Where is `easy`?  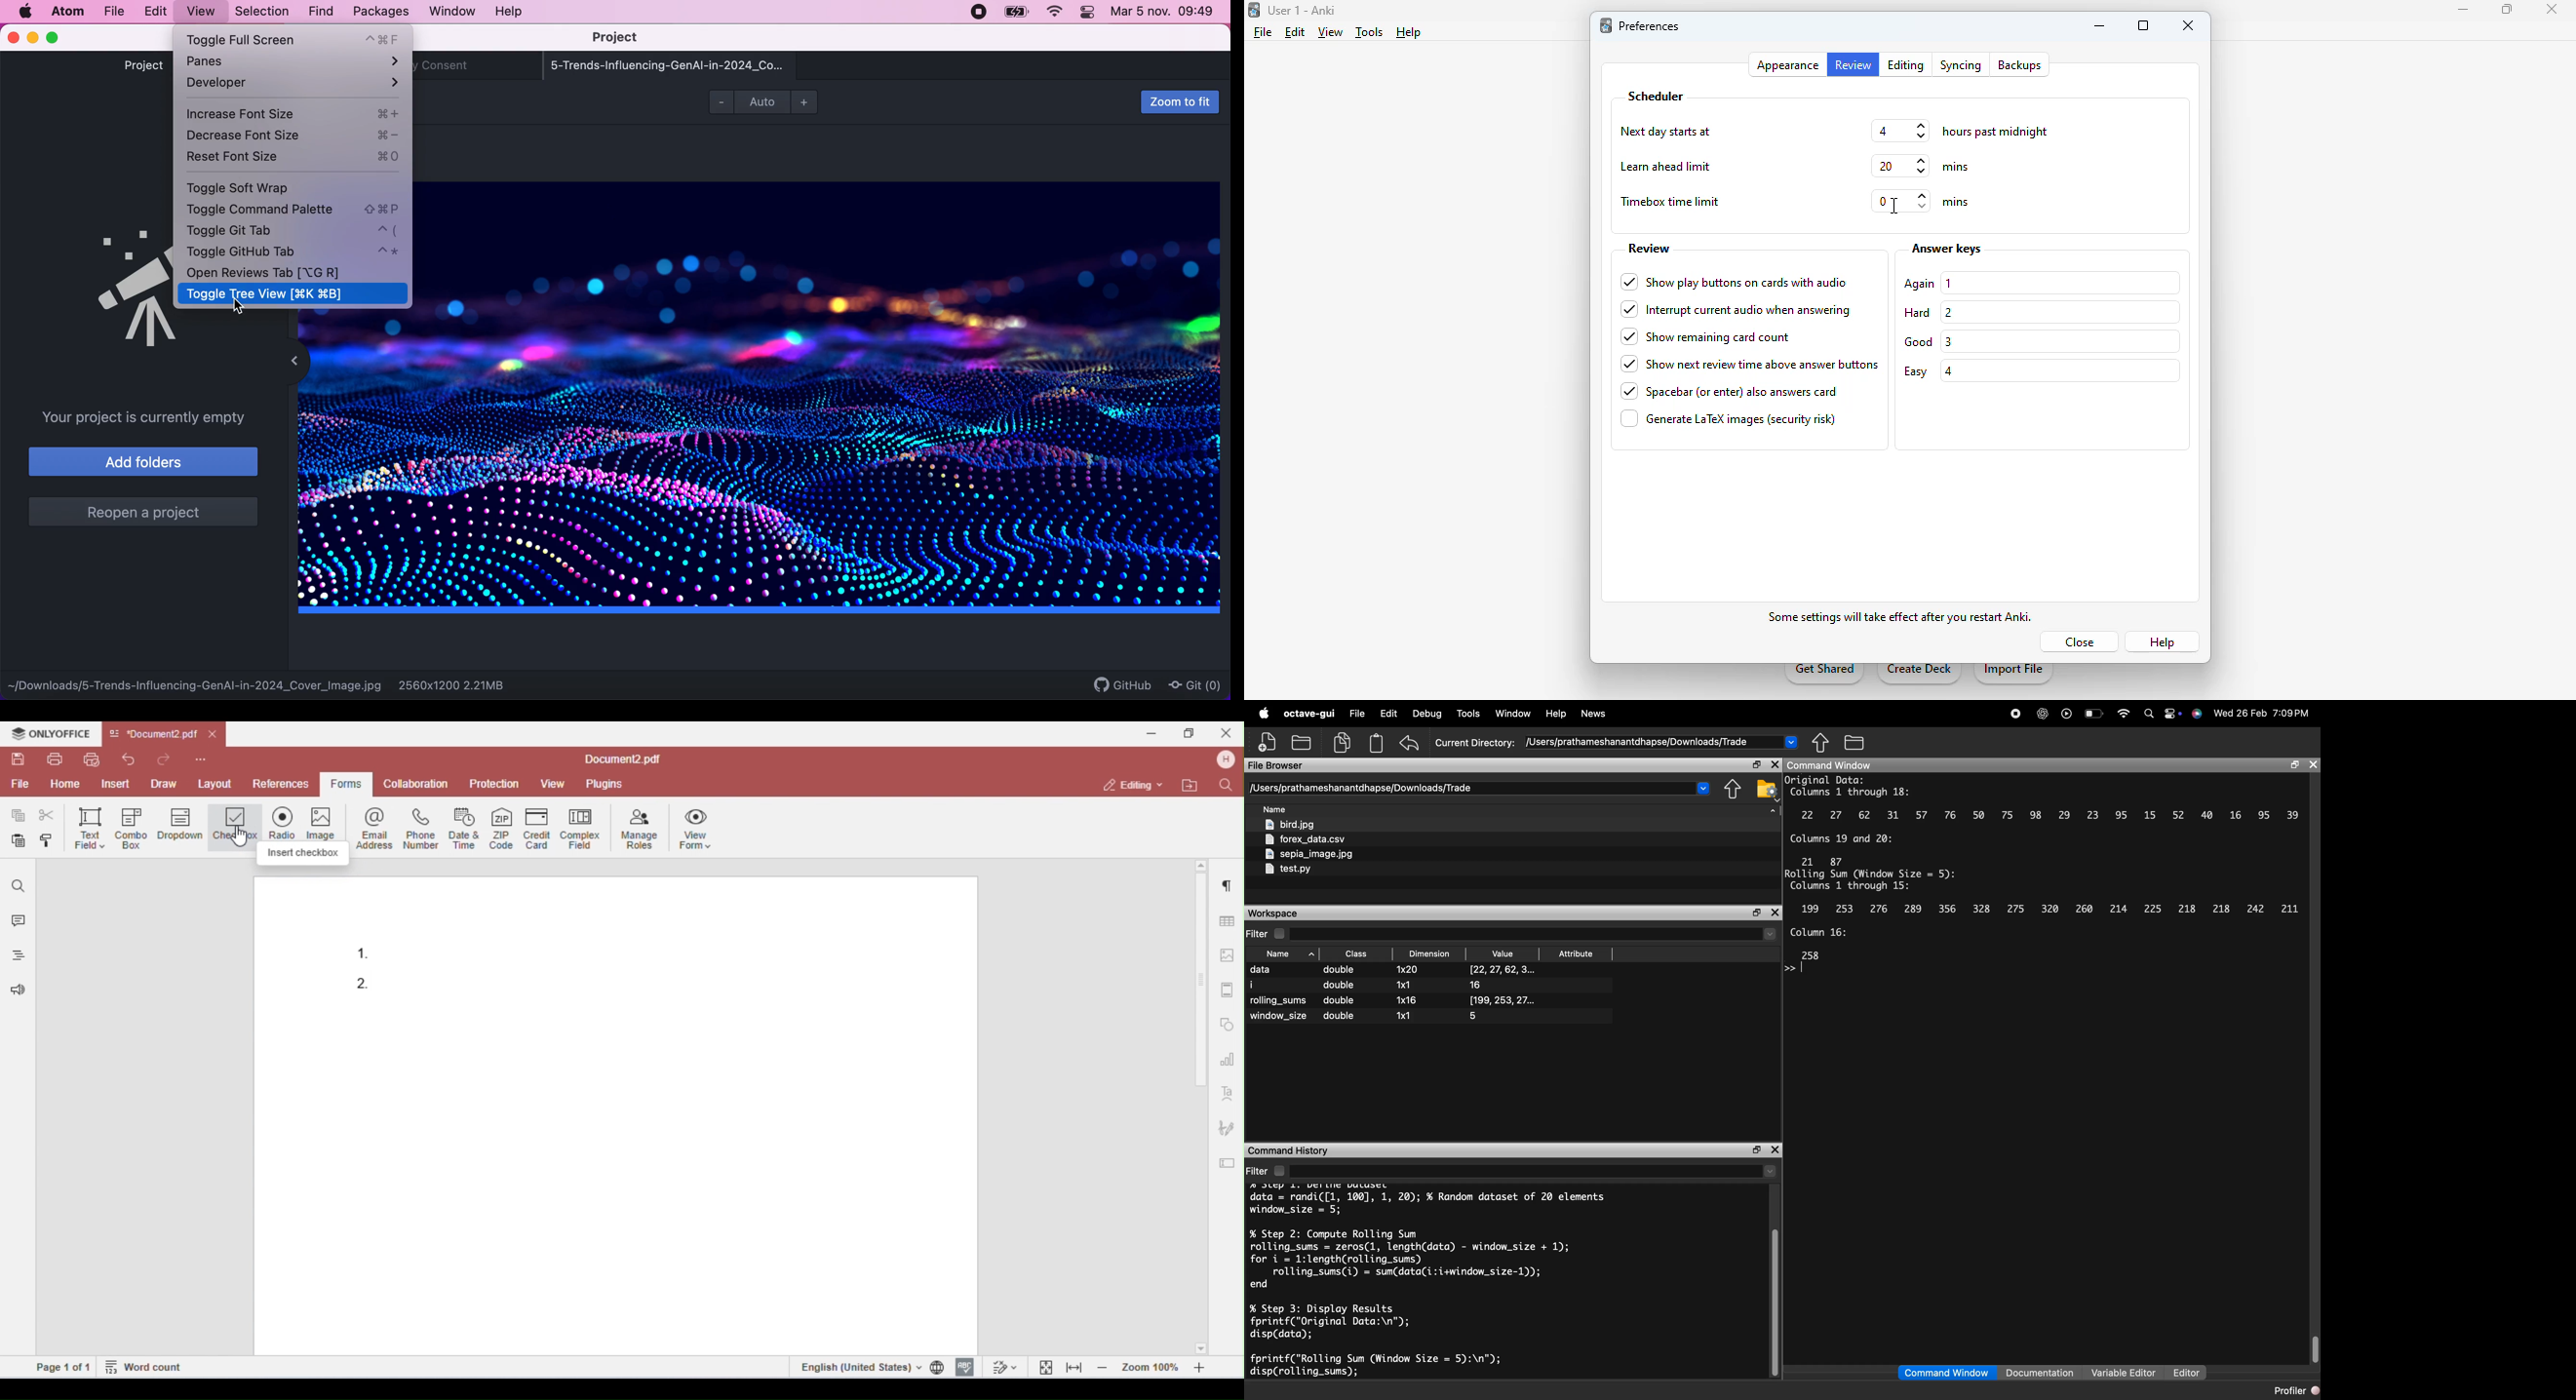
easy is located at coordinates (1916, 372).